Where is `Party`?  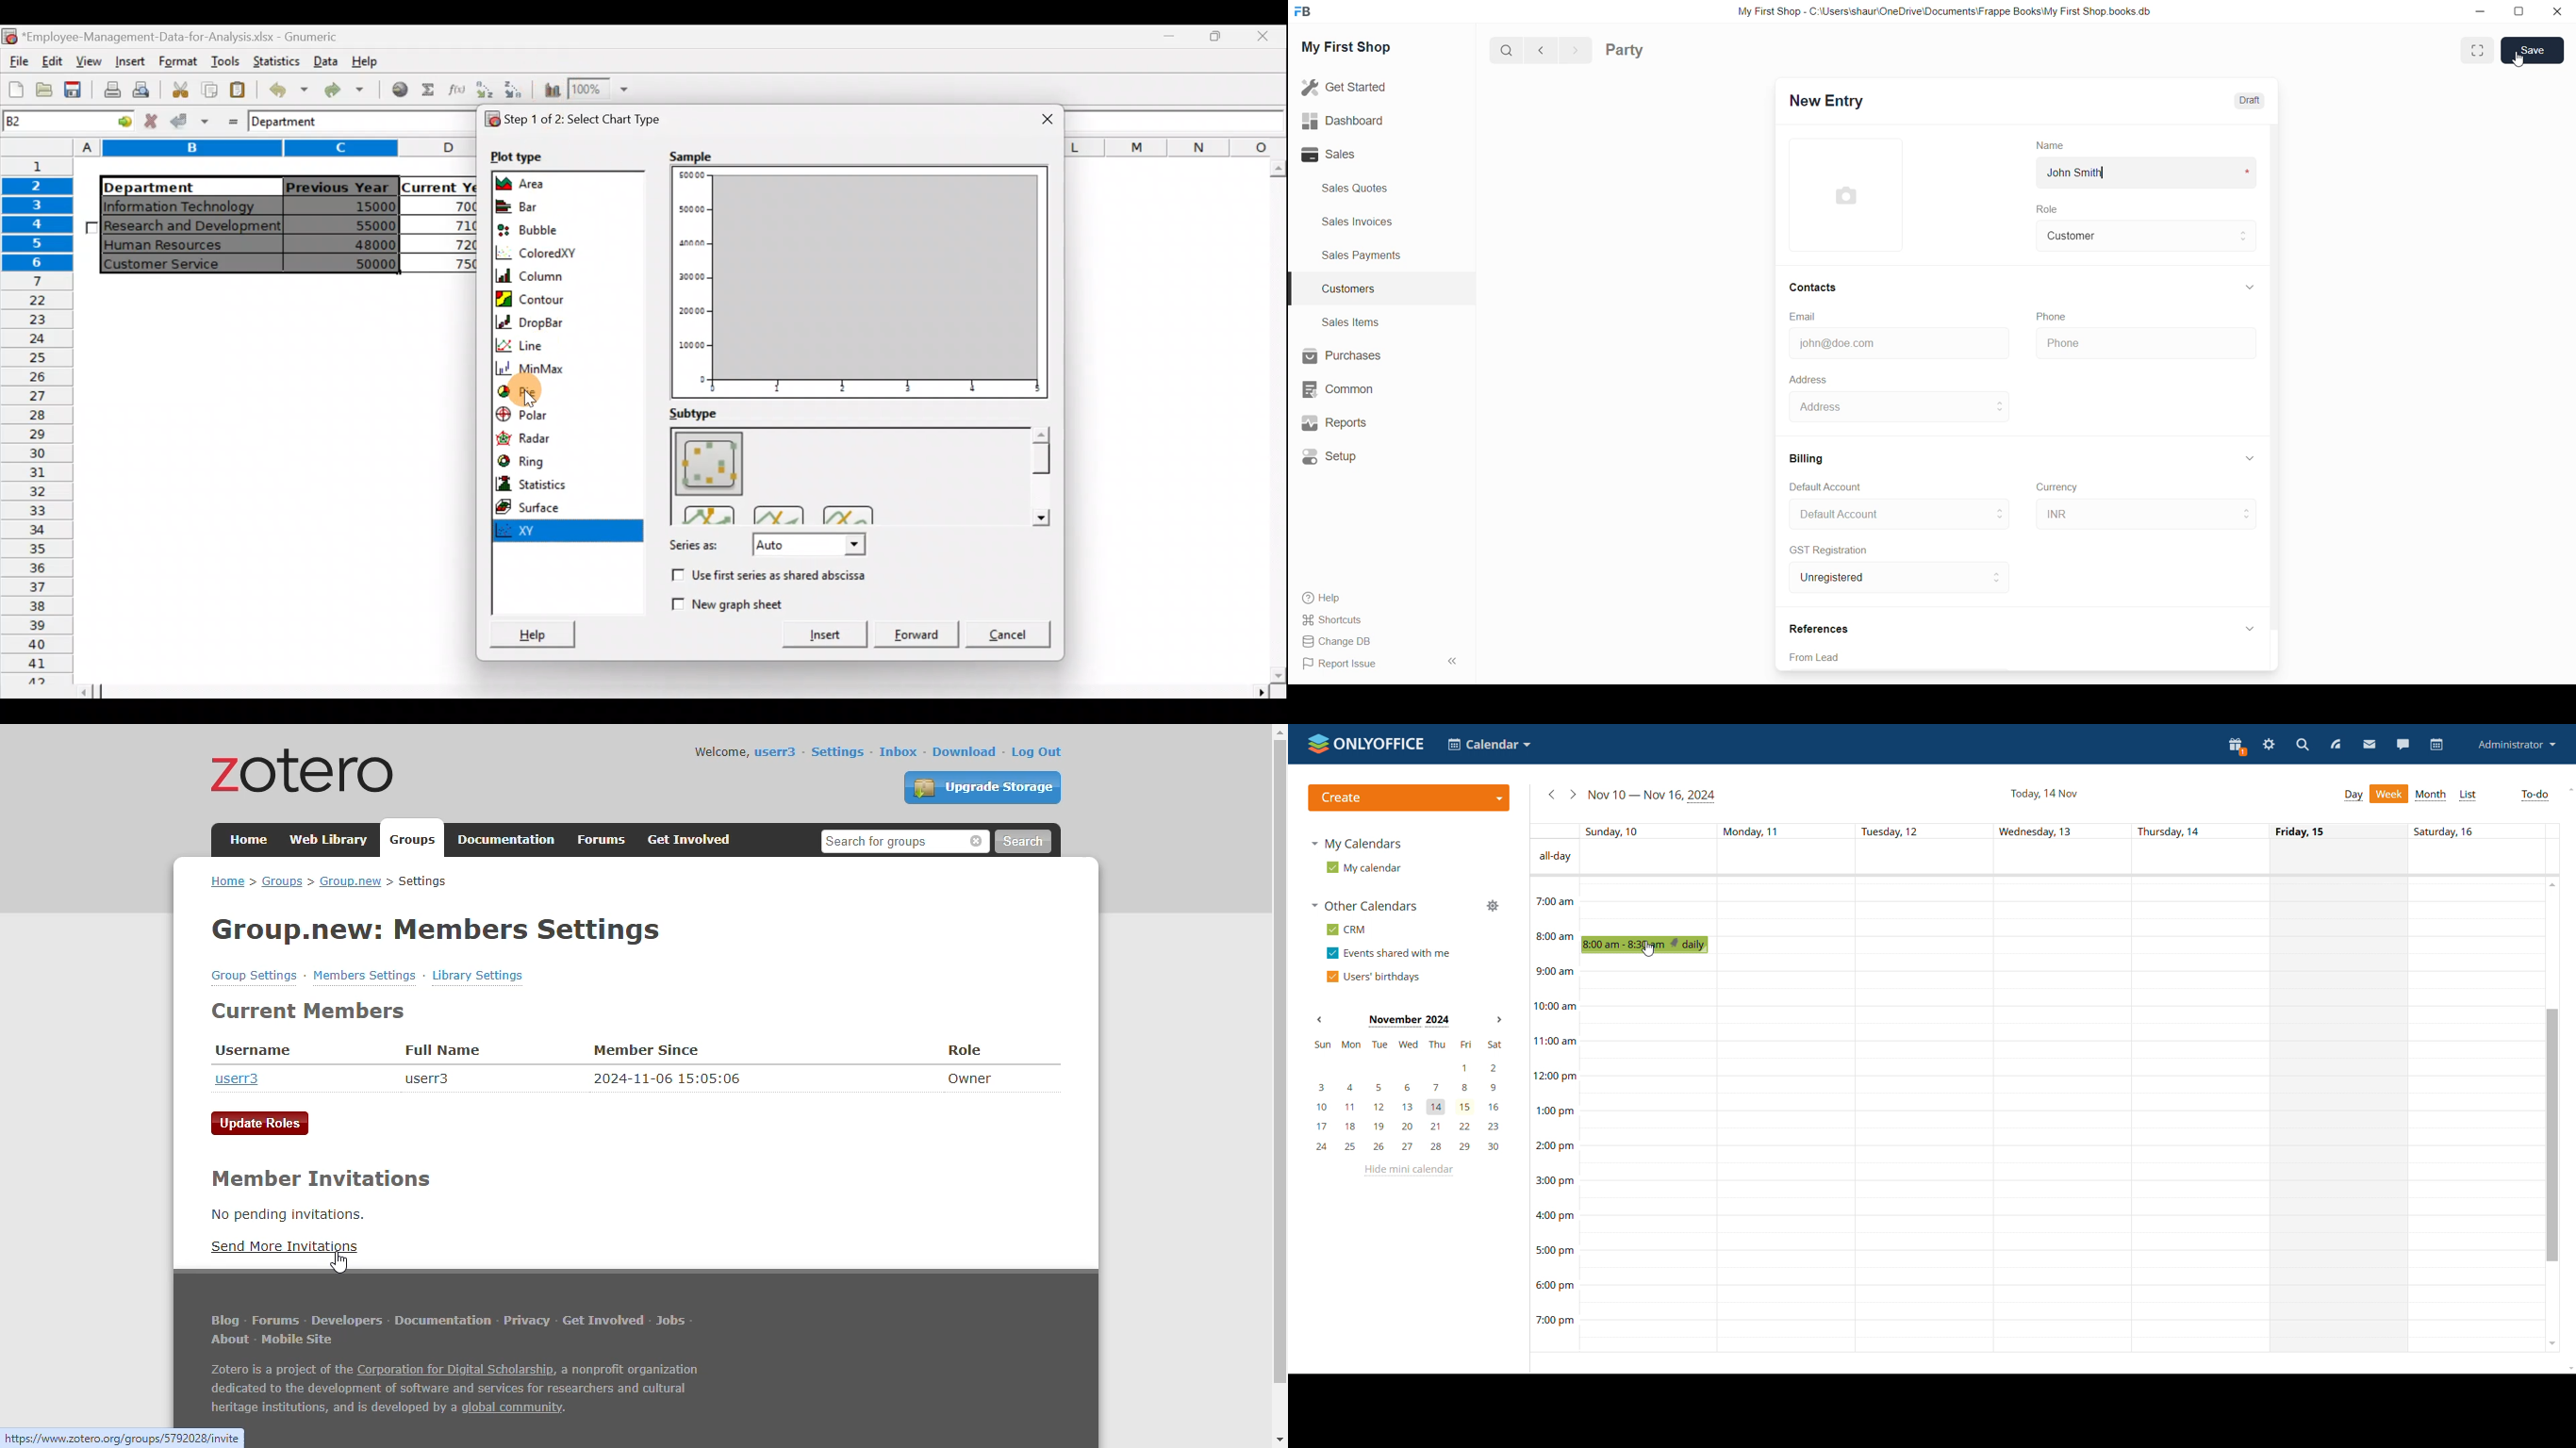
Party is located at coordinates (1629, 52).